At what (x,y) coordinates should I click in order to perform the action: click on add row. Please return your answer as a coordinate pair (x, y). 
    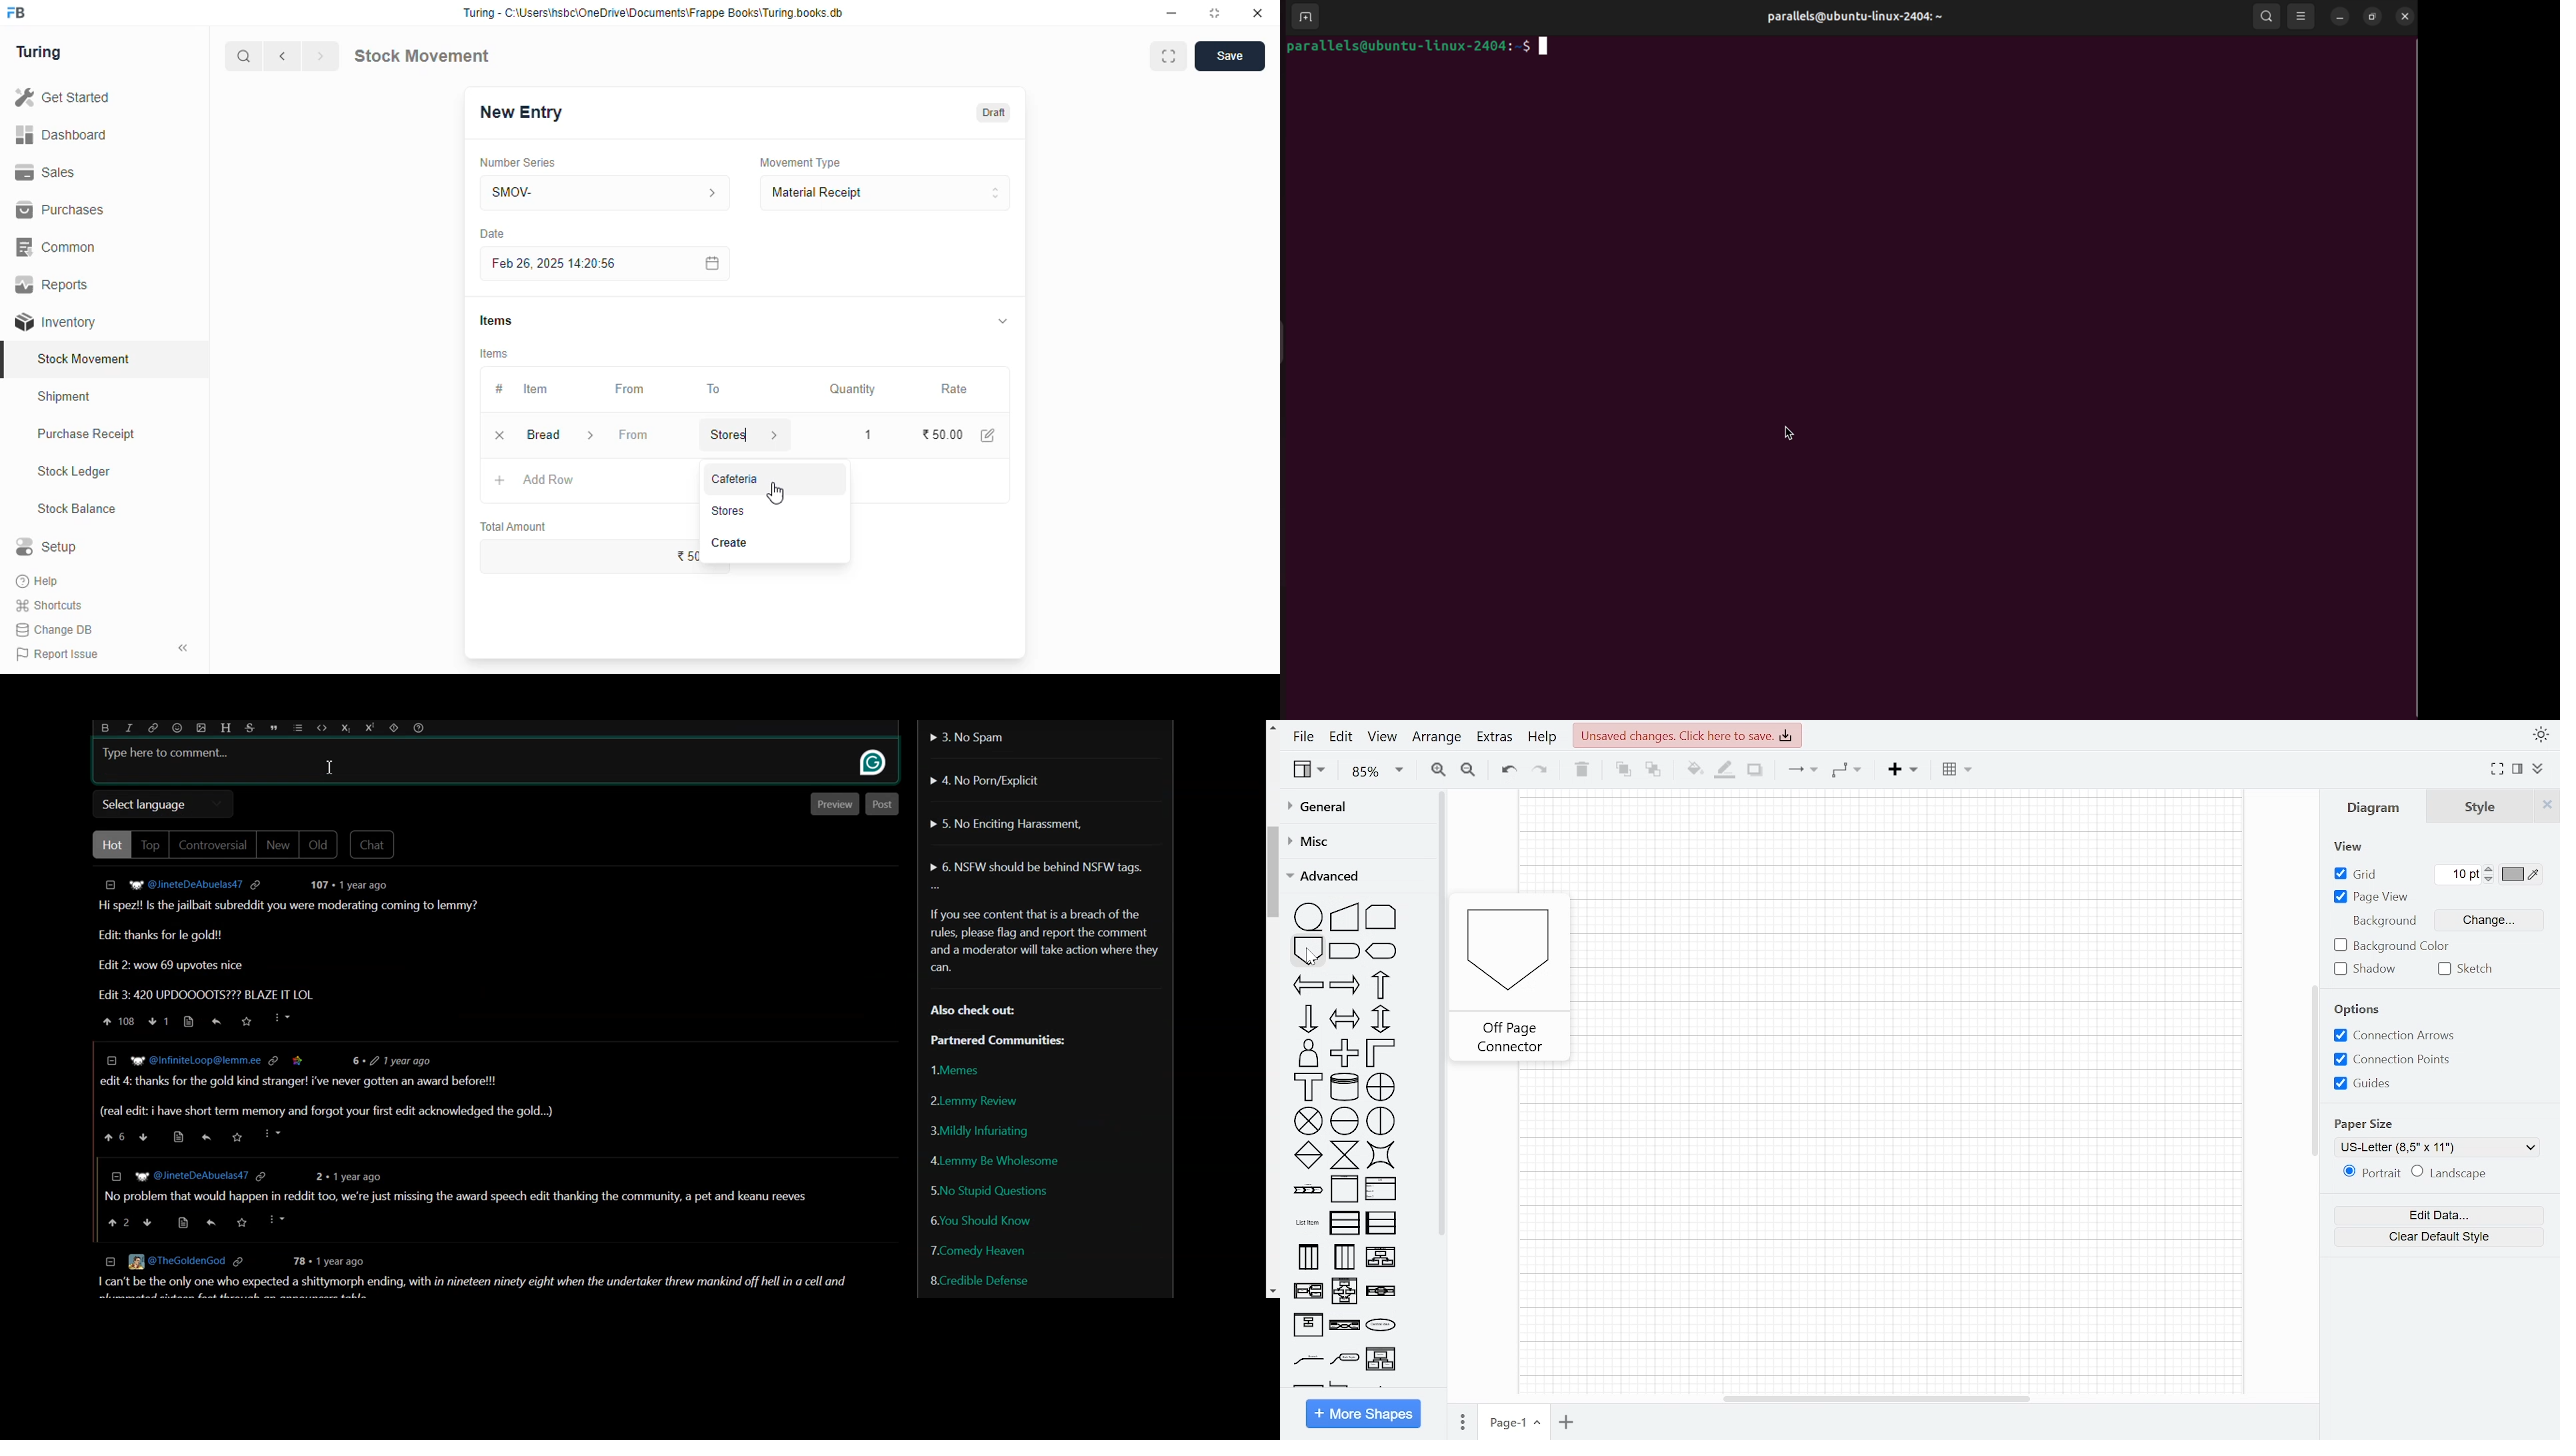
    Looking at the image, I should click on (549, 480).